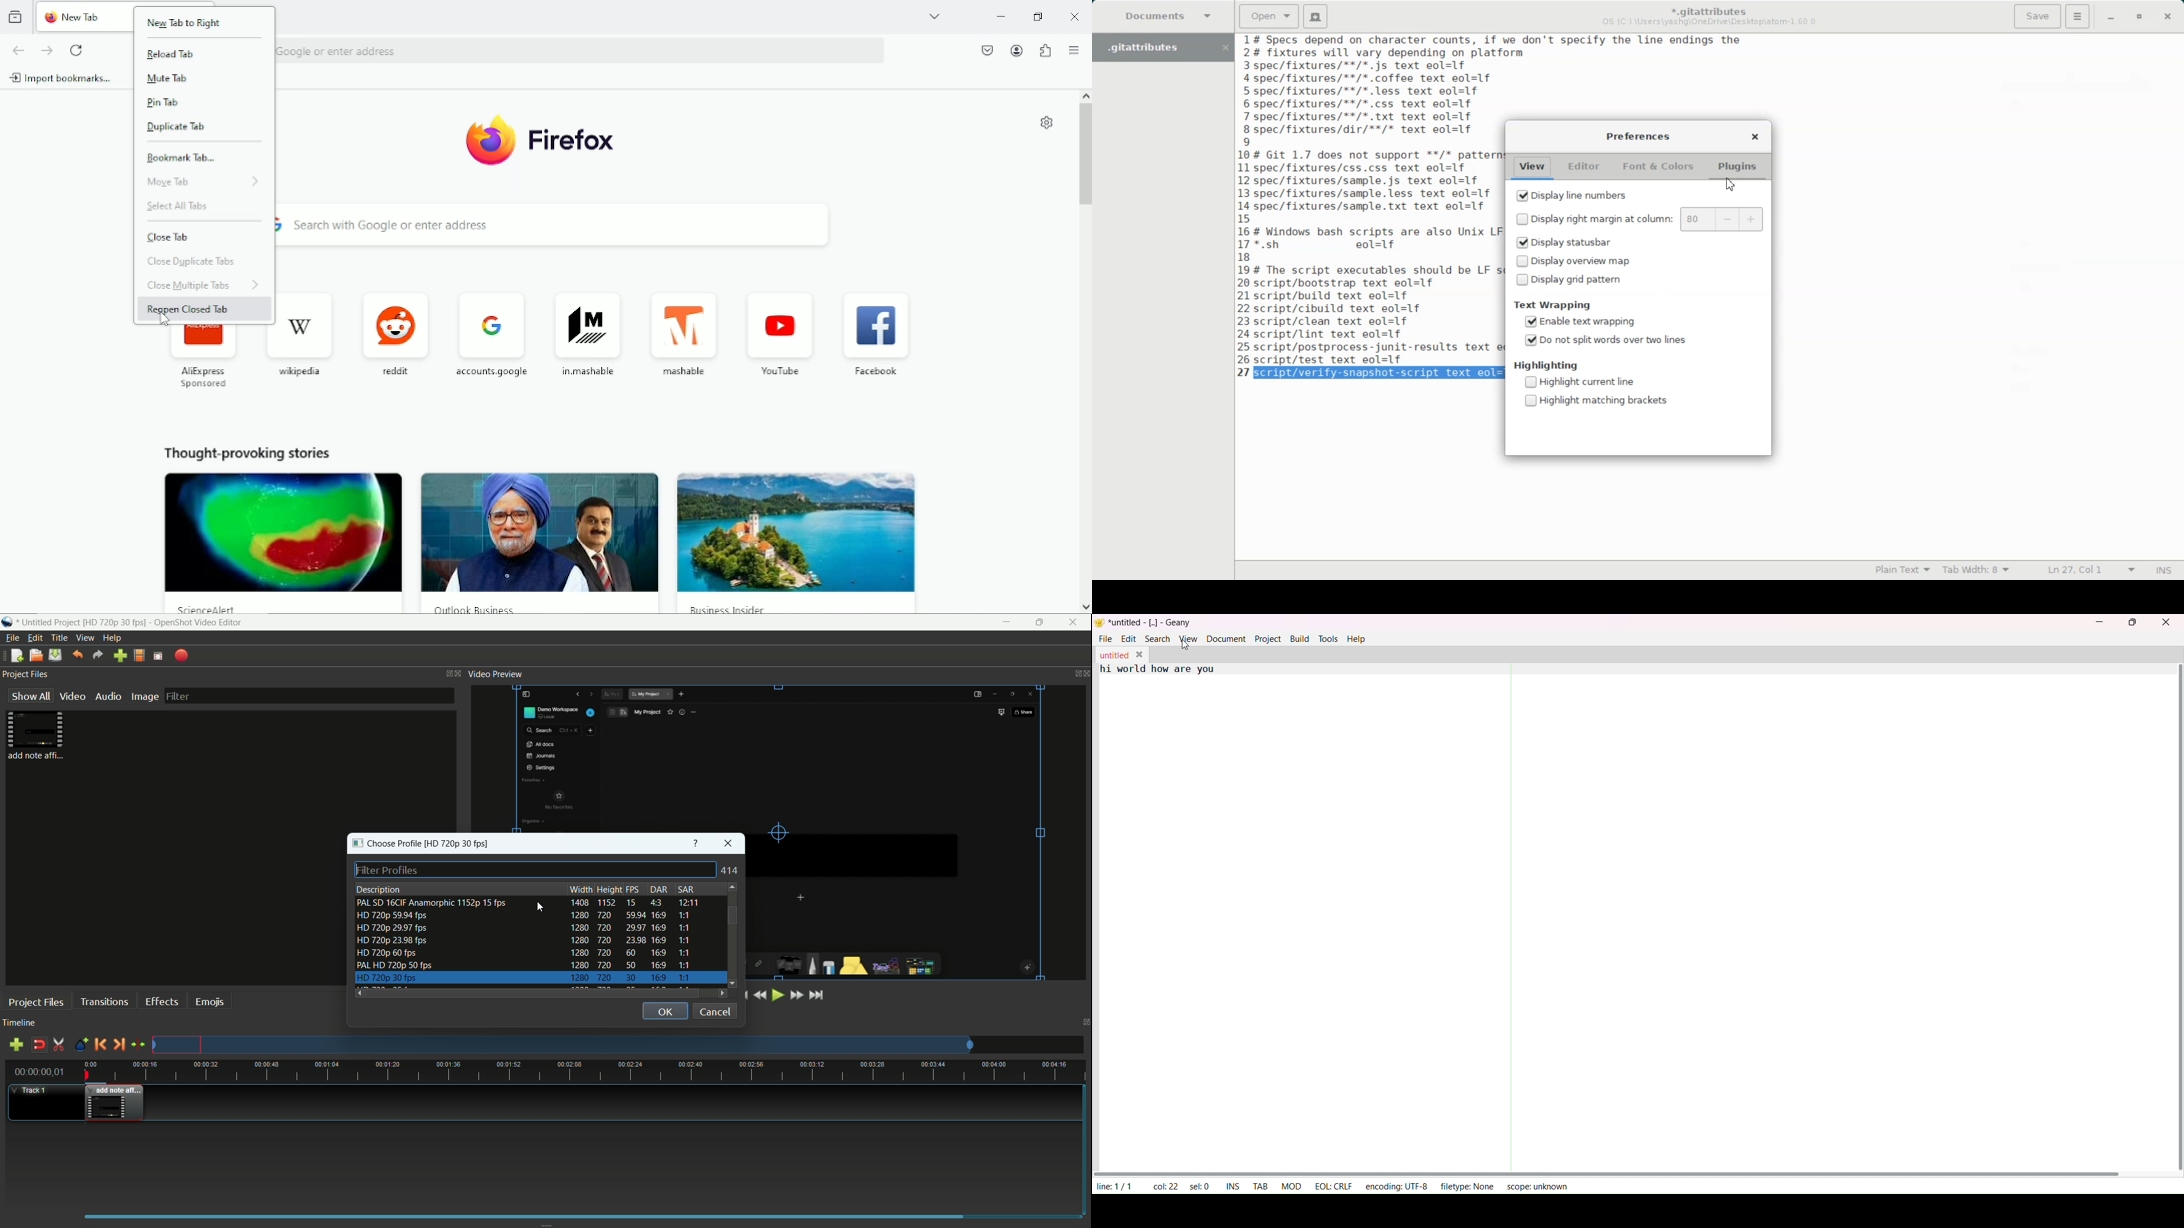 This screenshot has height=1232, width=2184. I want to click on choose profile, so click(420, 843).